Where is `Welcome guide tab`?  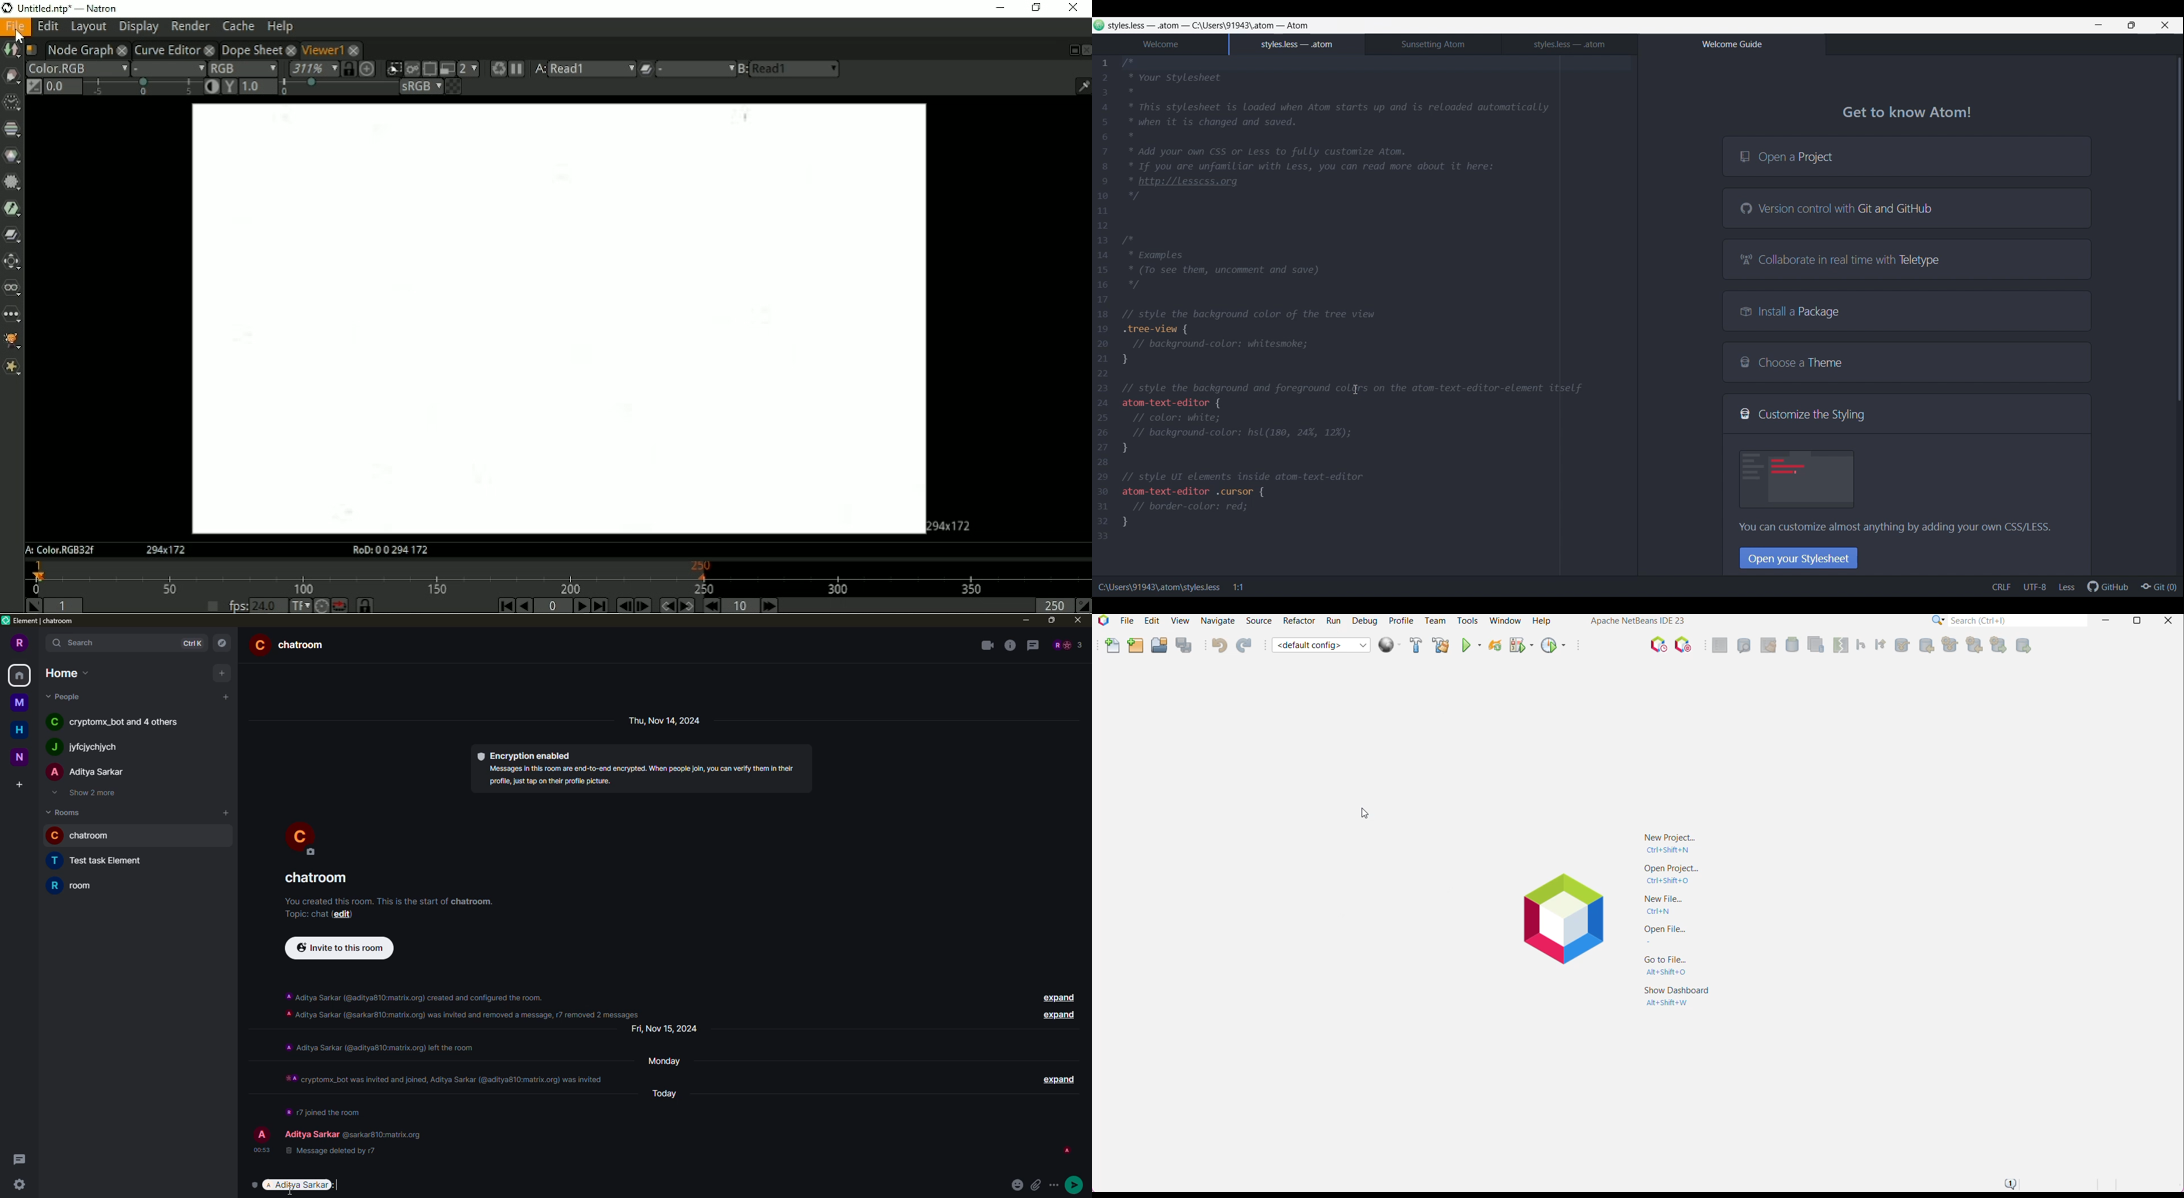
Welcome guide tab is located at coordinates (1732, 44).